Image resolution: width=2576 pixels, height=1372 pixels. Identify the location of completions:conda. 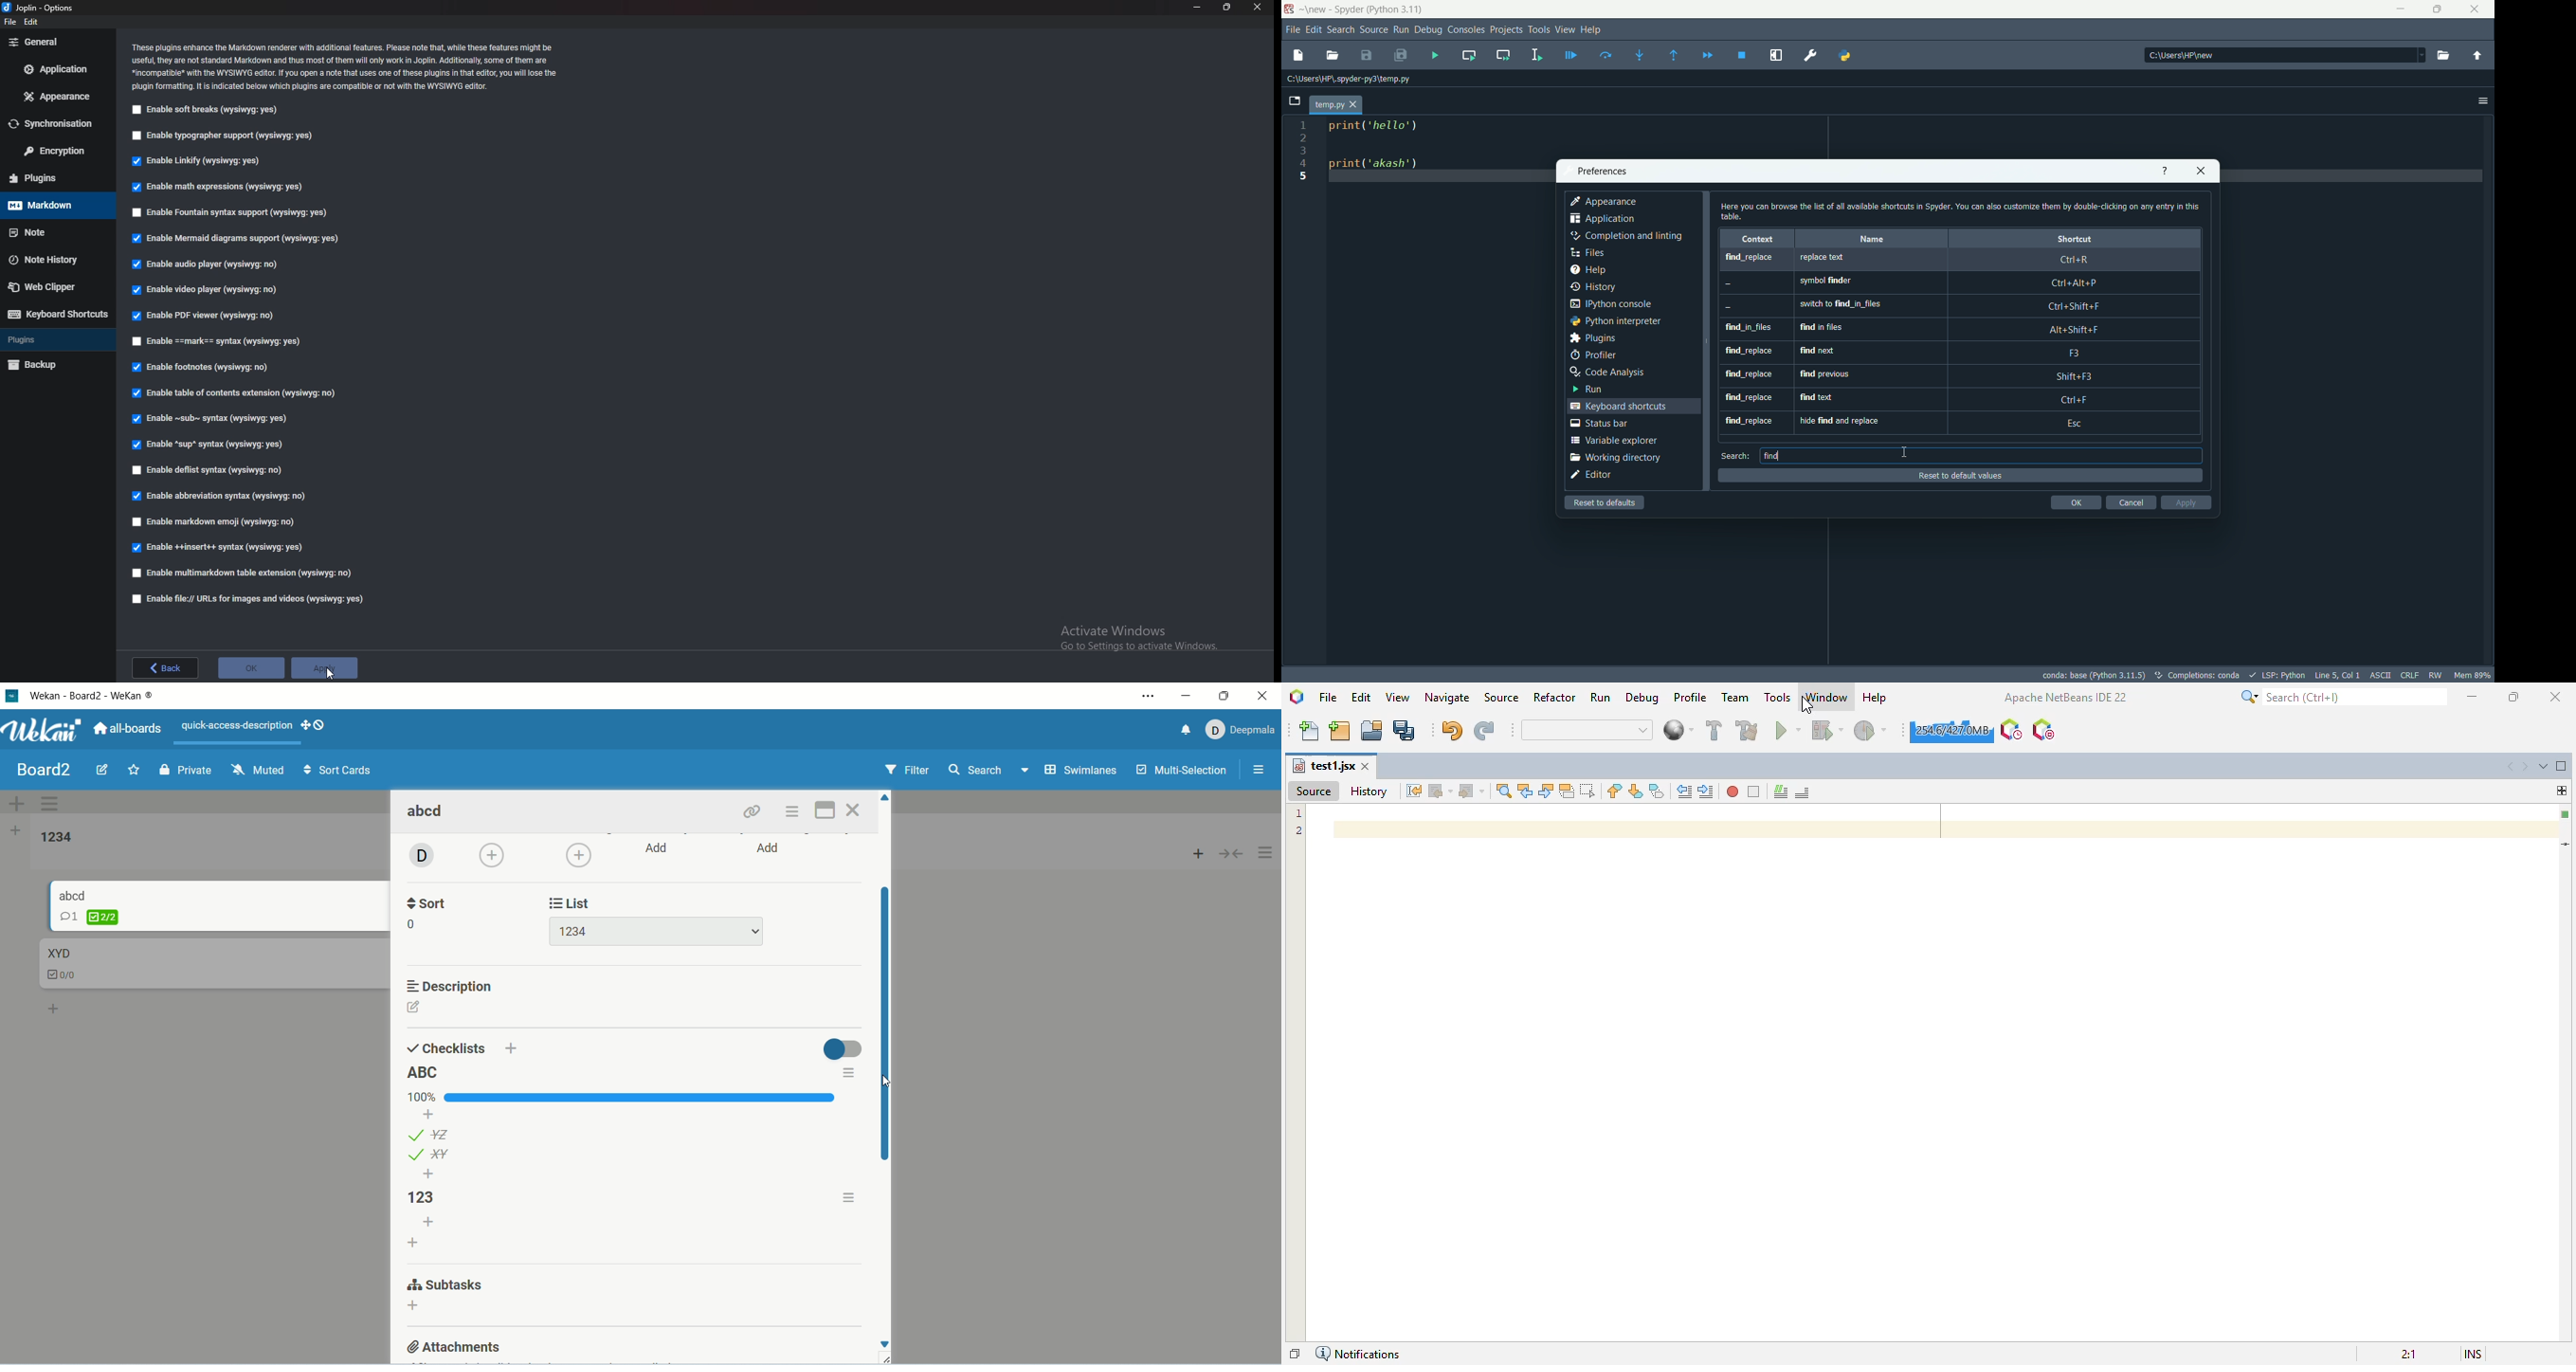
(2196, 676).